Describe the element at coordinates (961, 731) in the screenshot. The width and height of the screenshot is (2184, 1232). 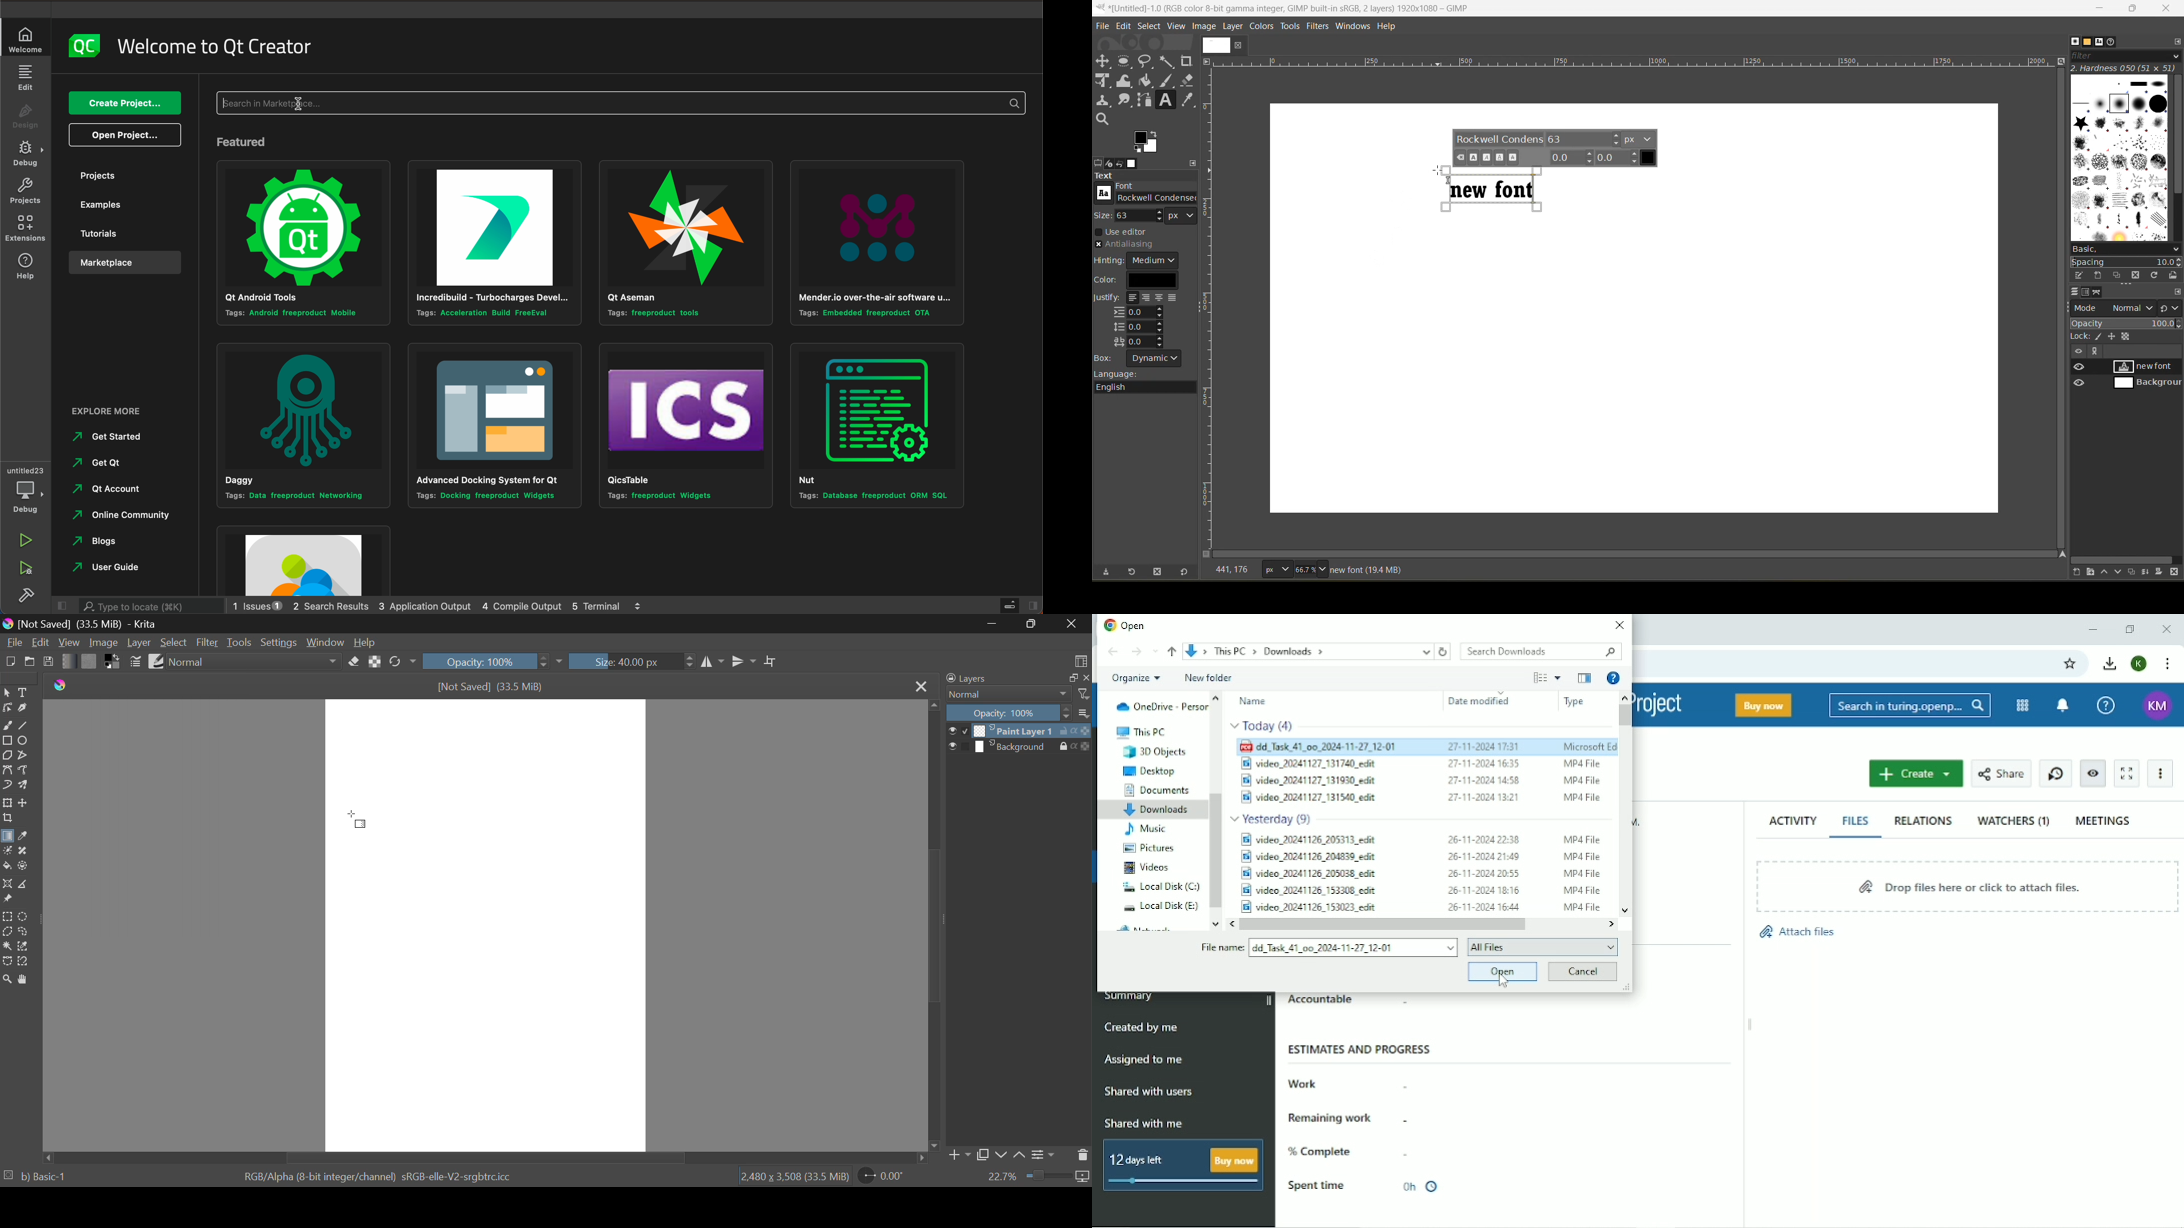
I see `preview` at that location.